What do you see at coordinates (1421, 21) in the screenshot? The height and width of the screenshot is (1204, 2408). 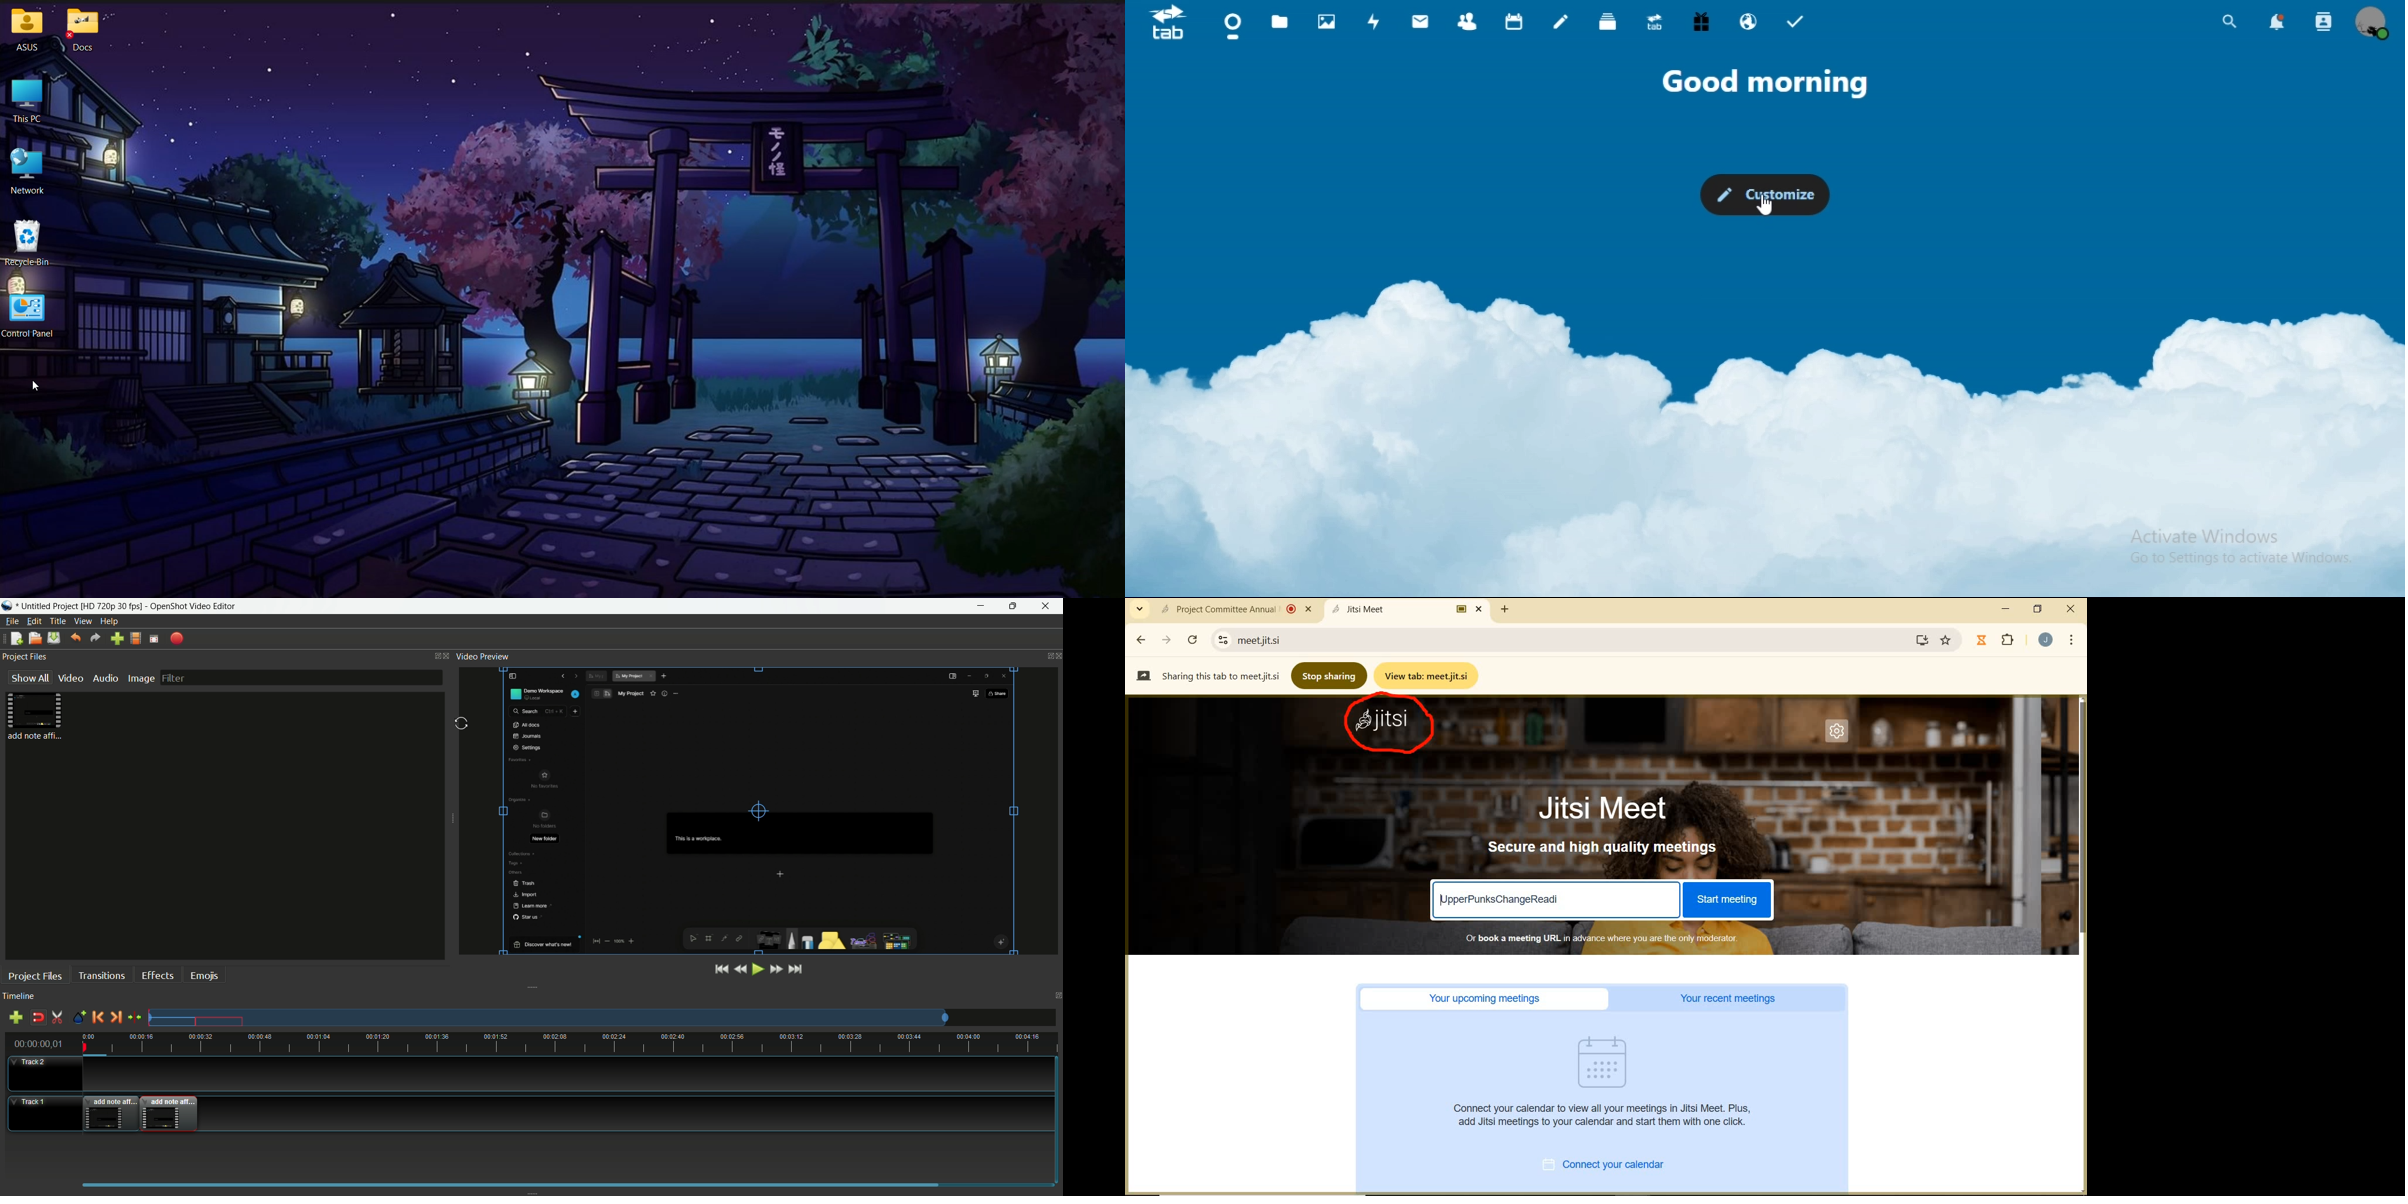 I see `mail` at bounding box center [1421, 21].